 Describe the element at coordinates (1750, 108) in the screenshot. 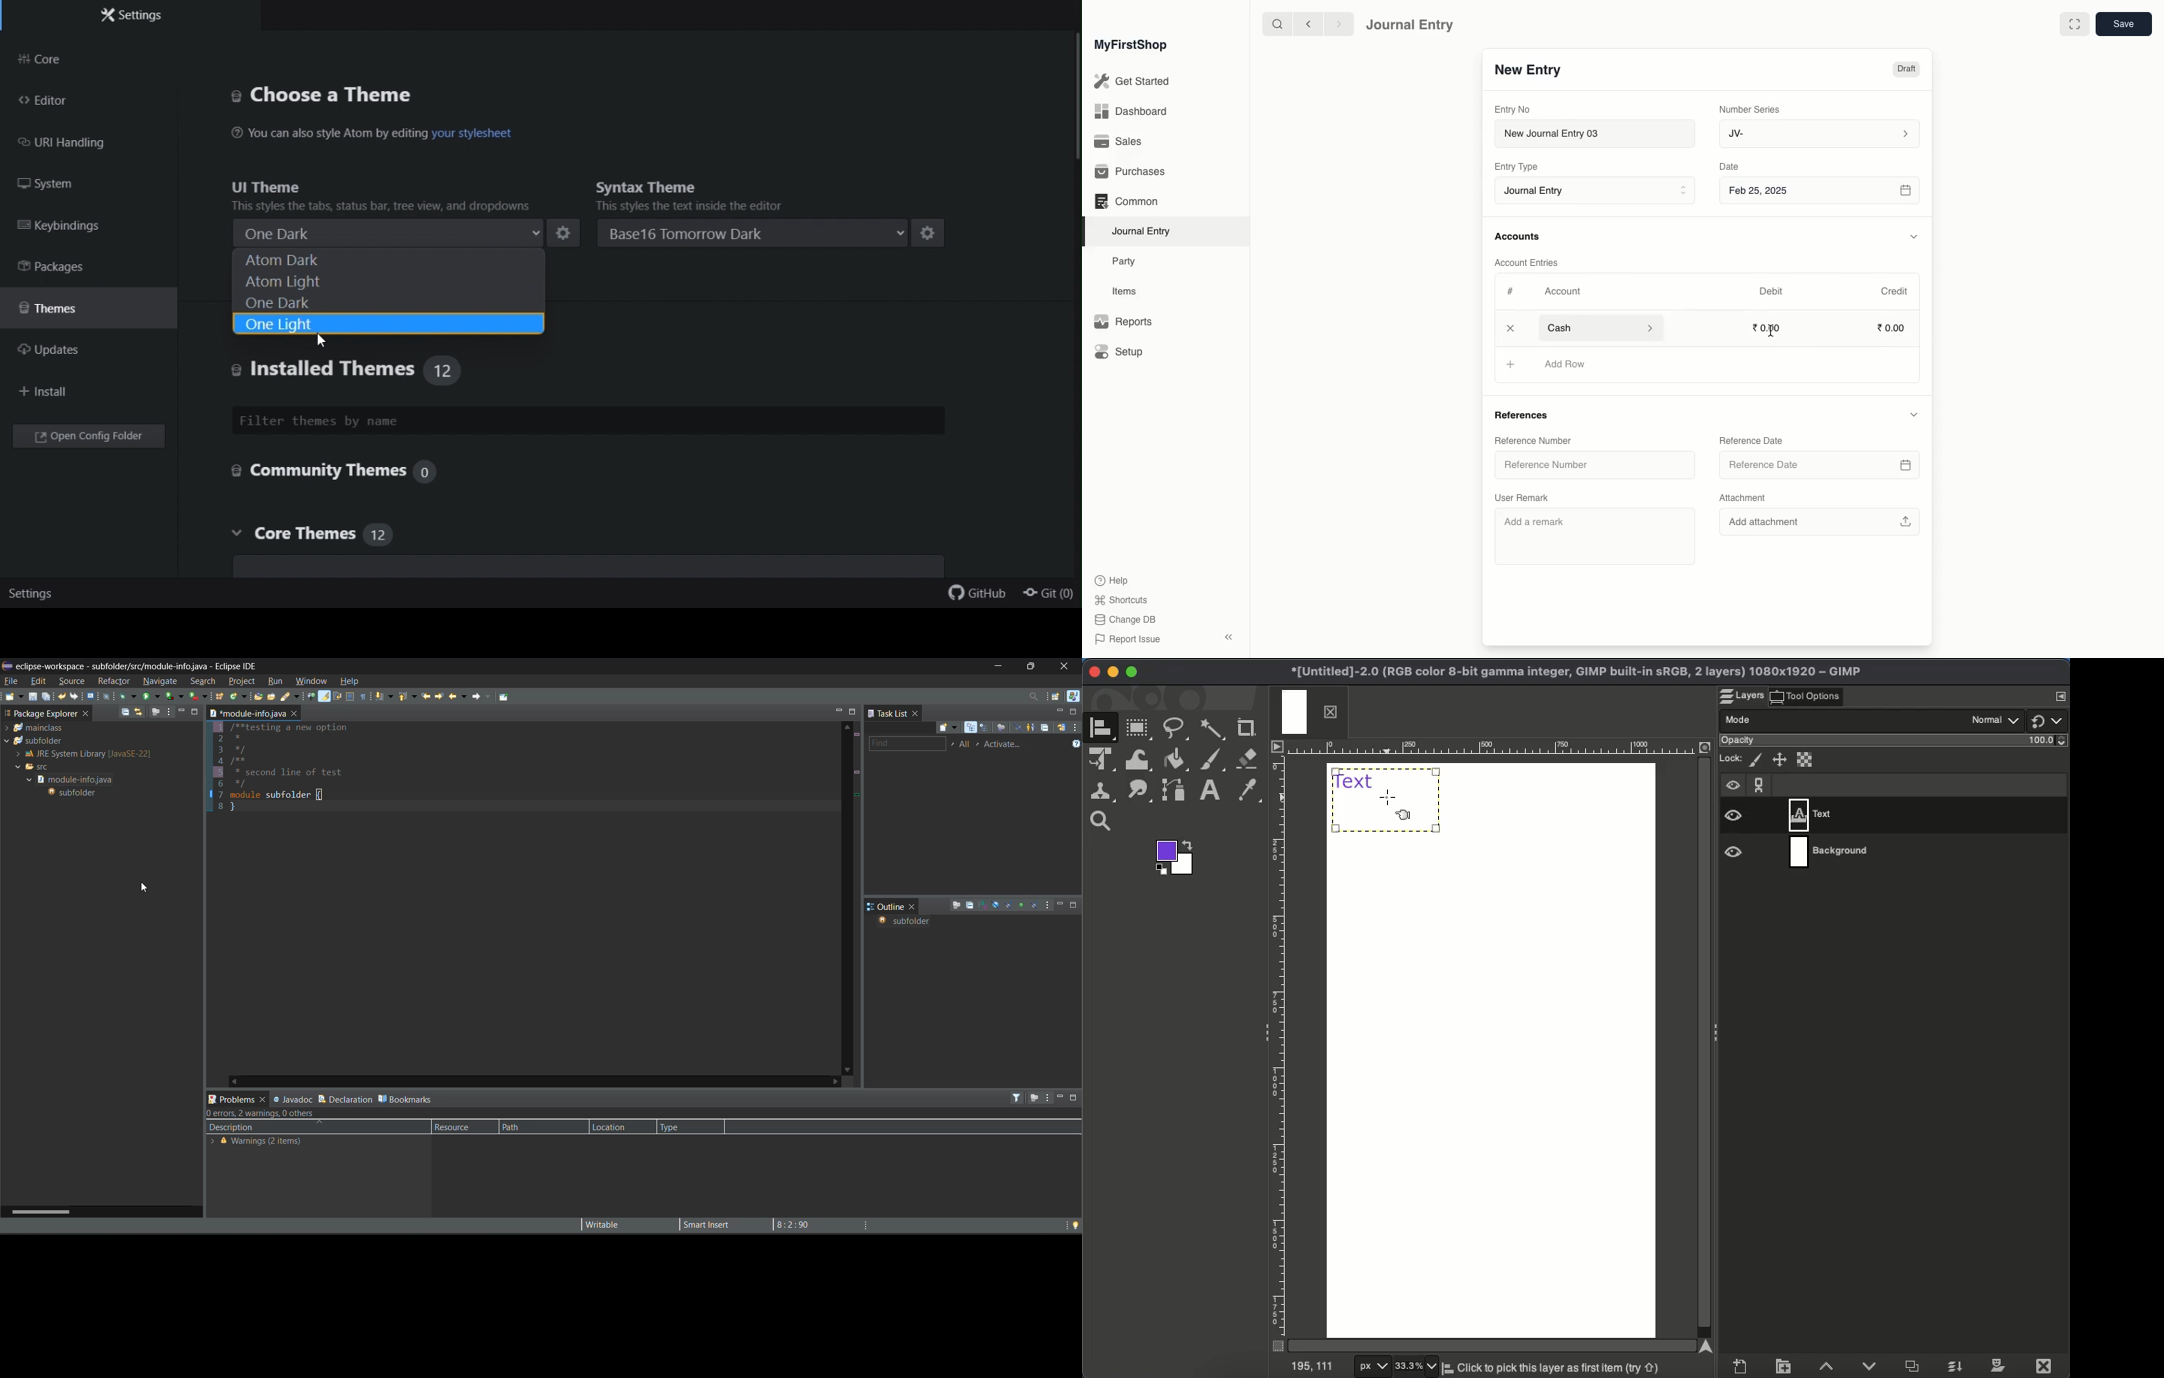

I see `‘Number Series` at that location.